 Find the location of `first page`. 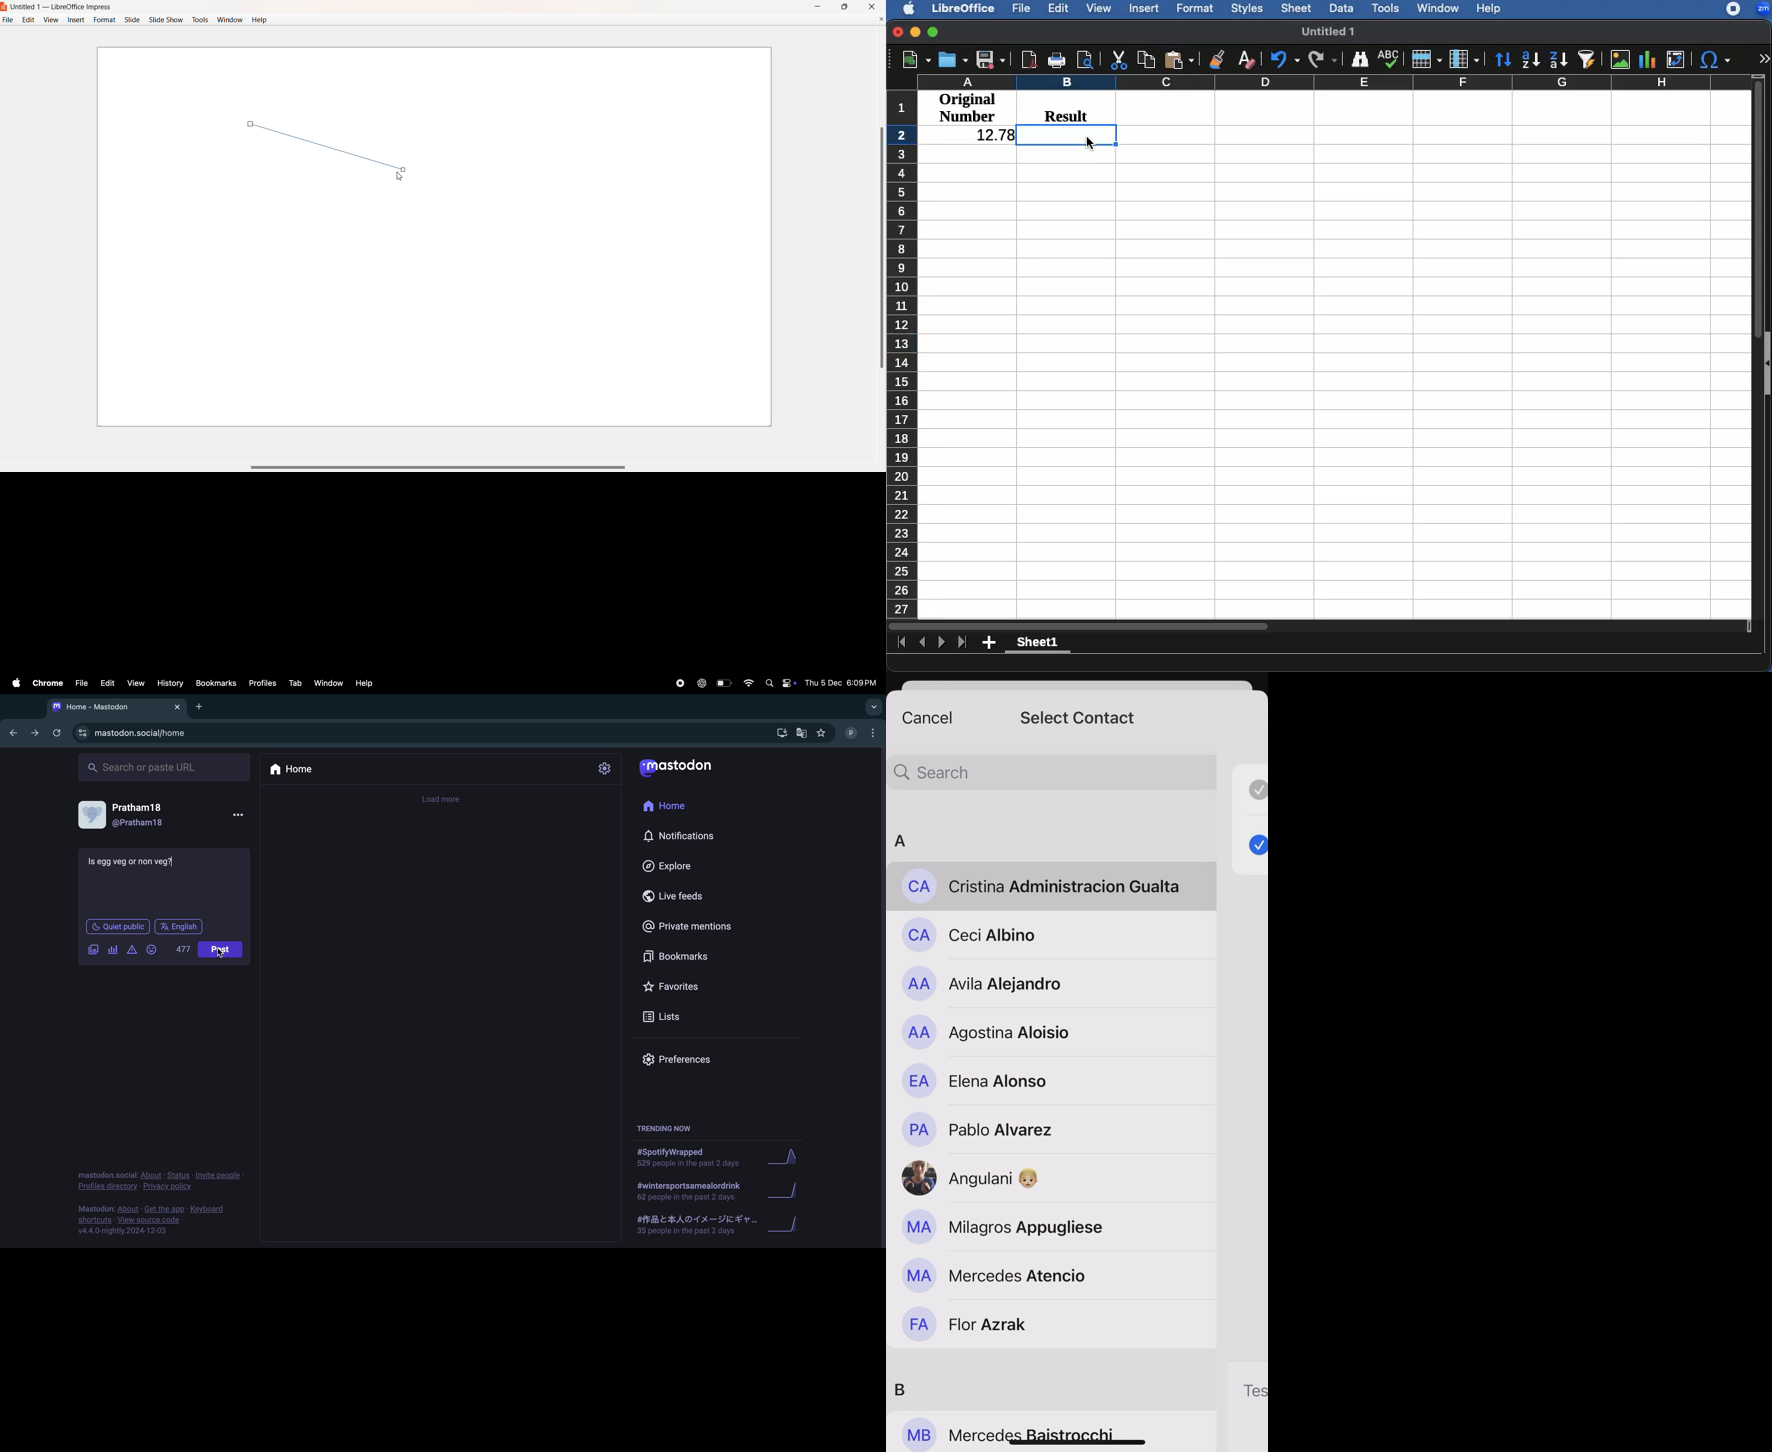

first page is located at coordinates (902, 644).